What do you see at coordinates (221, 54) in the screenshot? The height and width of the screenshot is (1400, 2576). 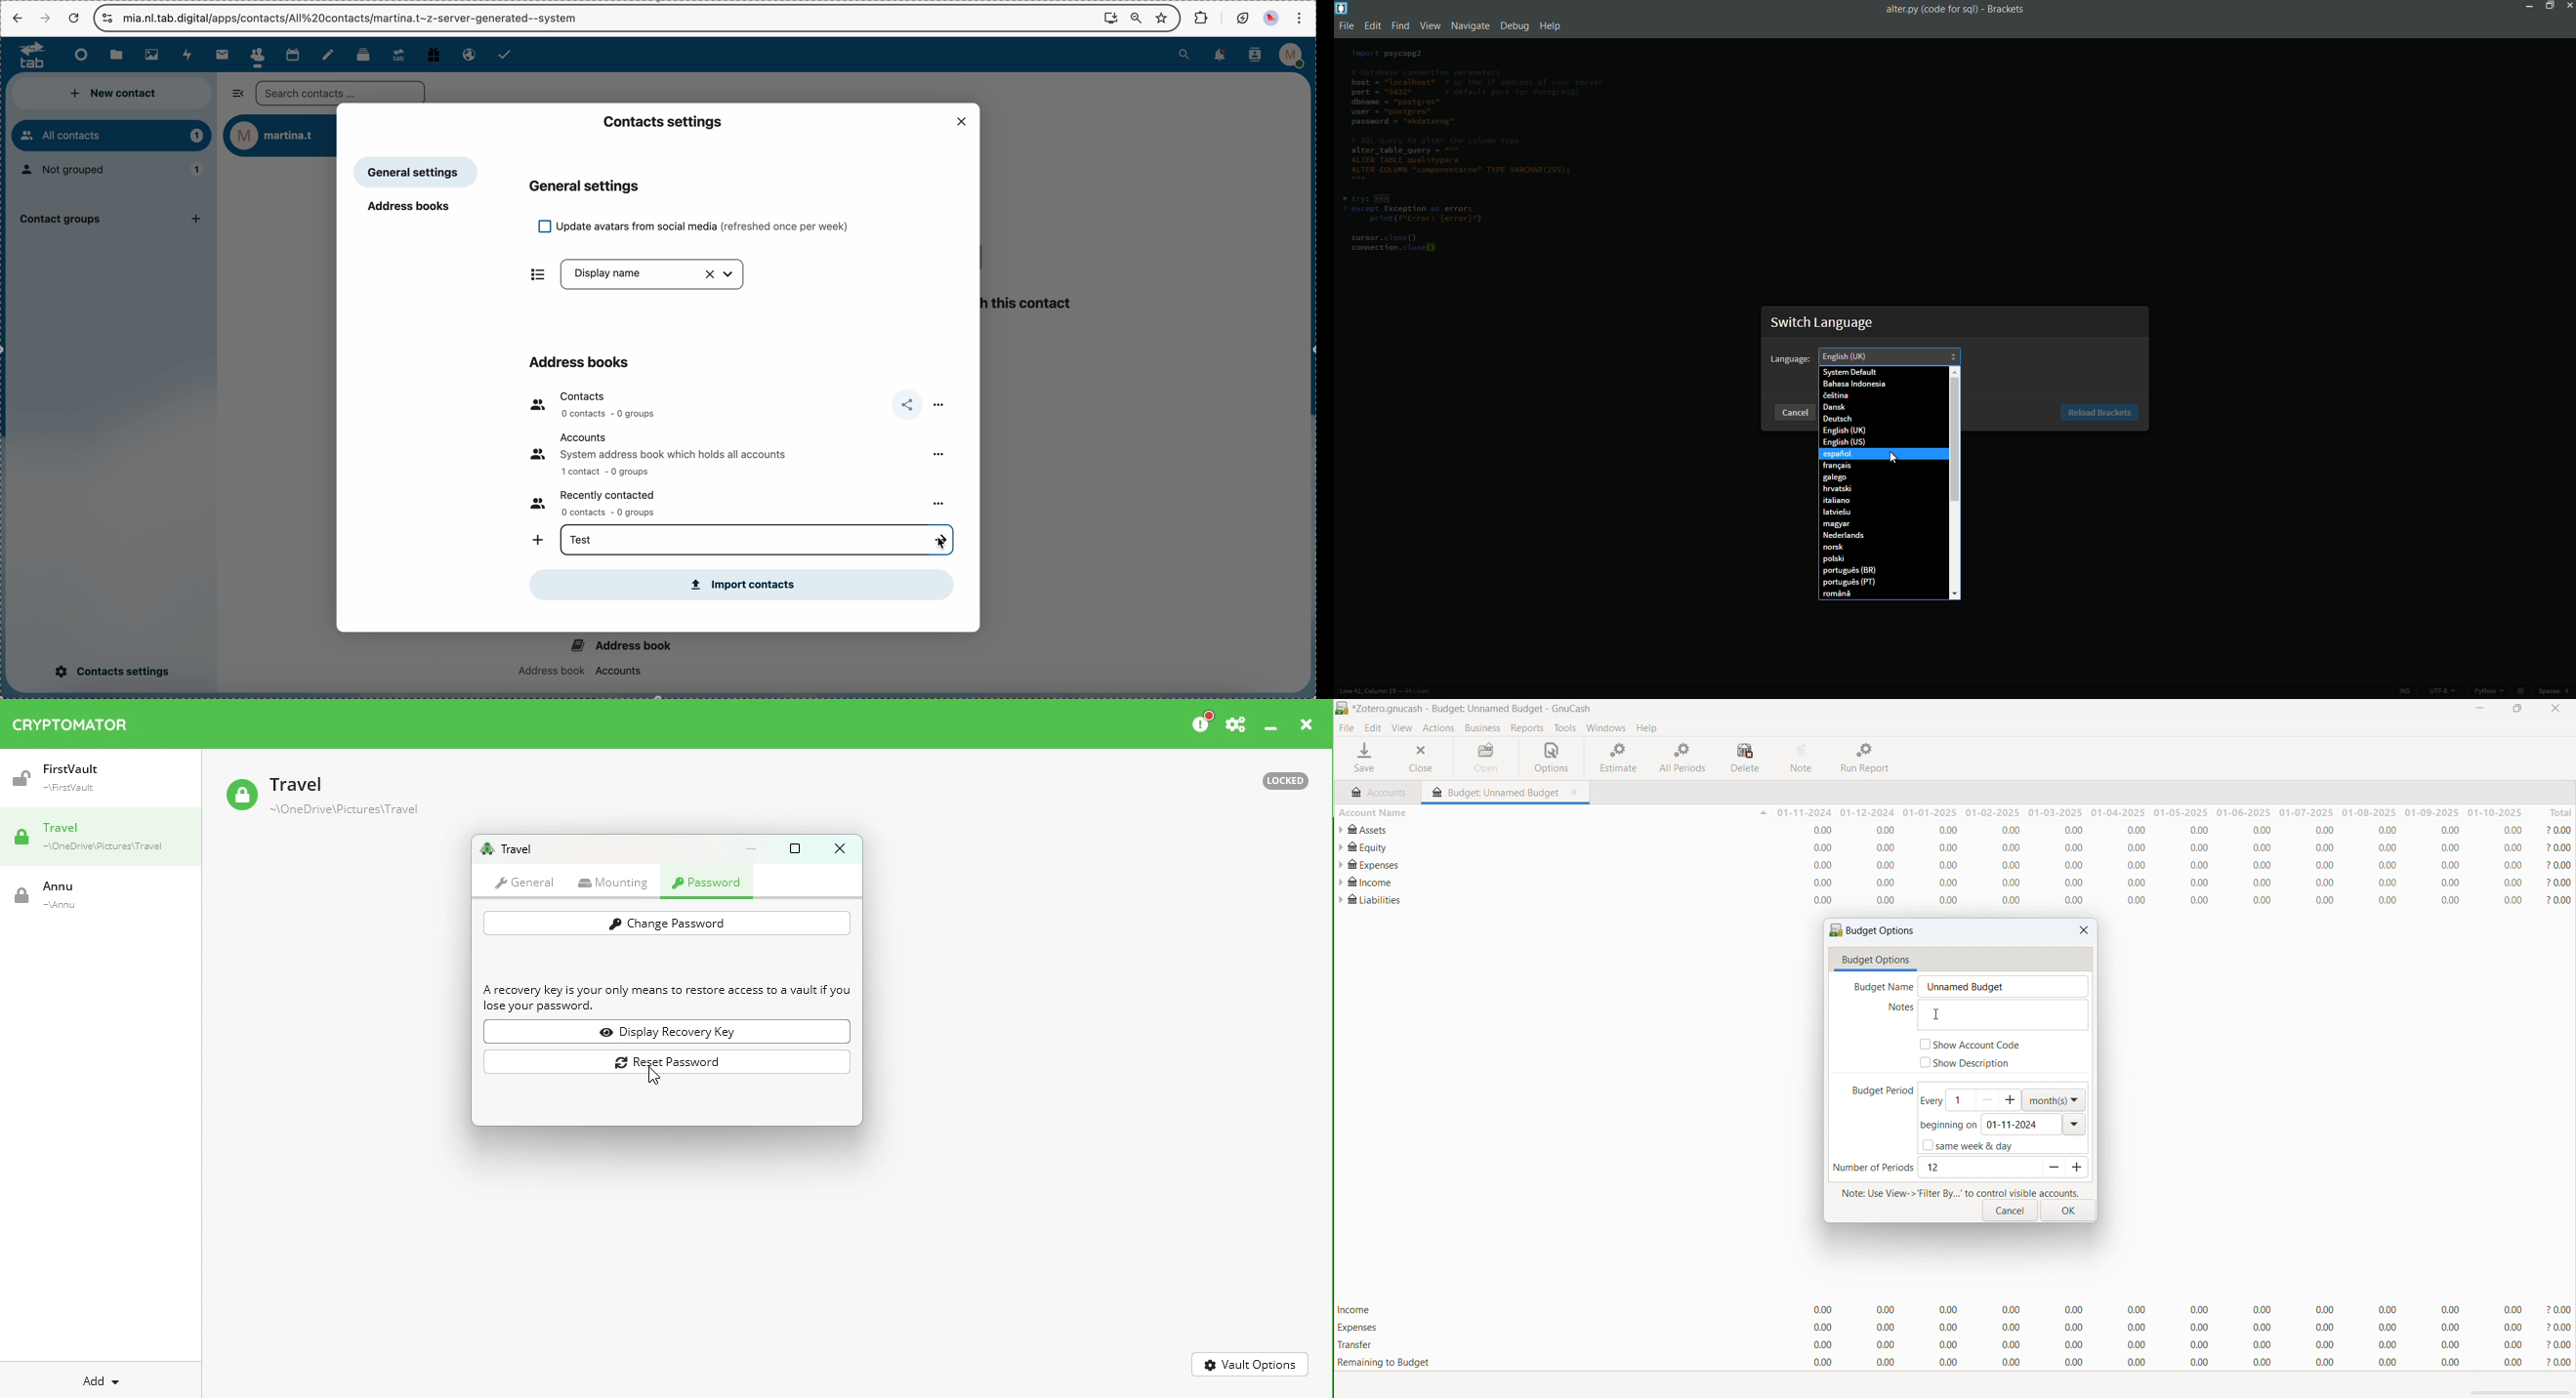 I see `mail` at bounding box center [221, 54].